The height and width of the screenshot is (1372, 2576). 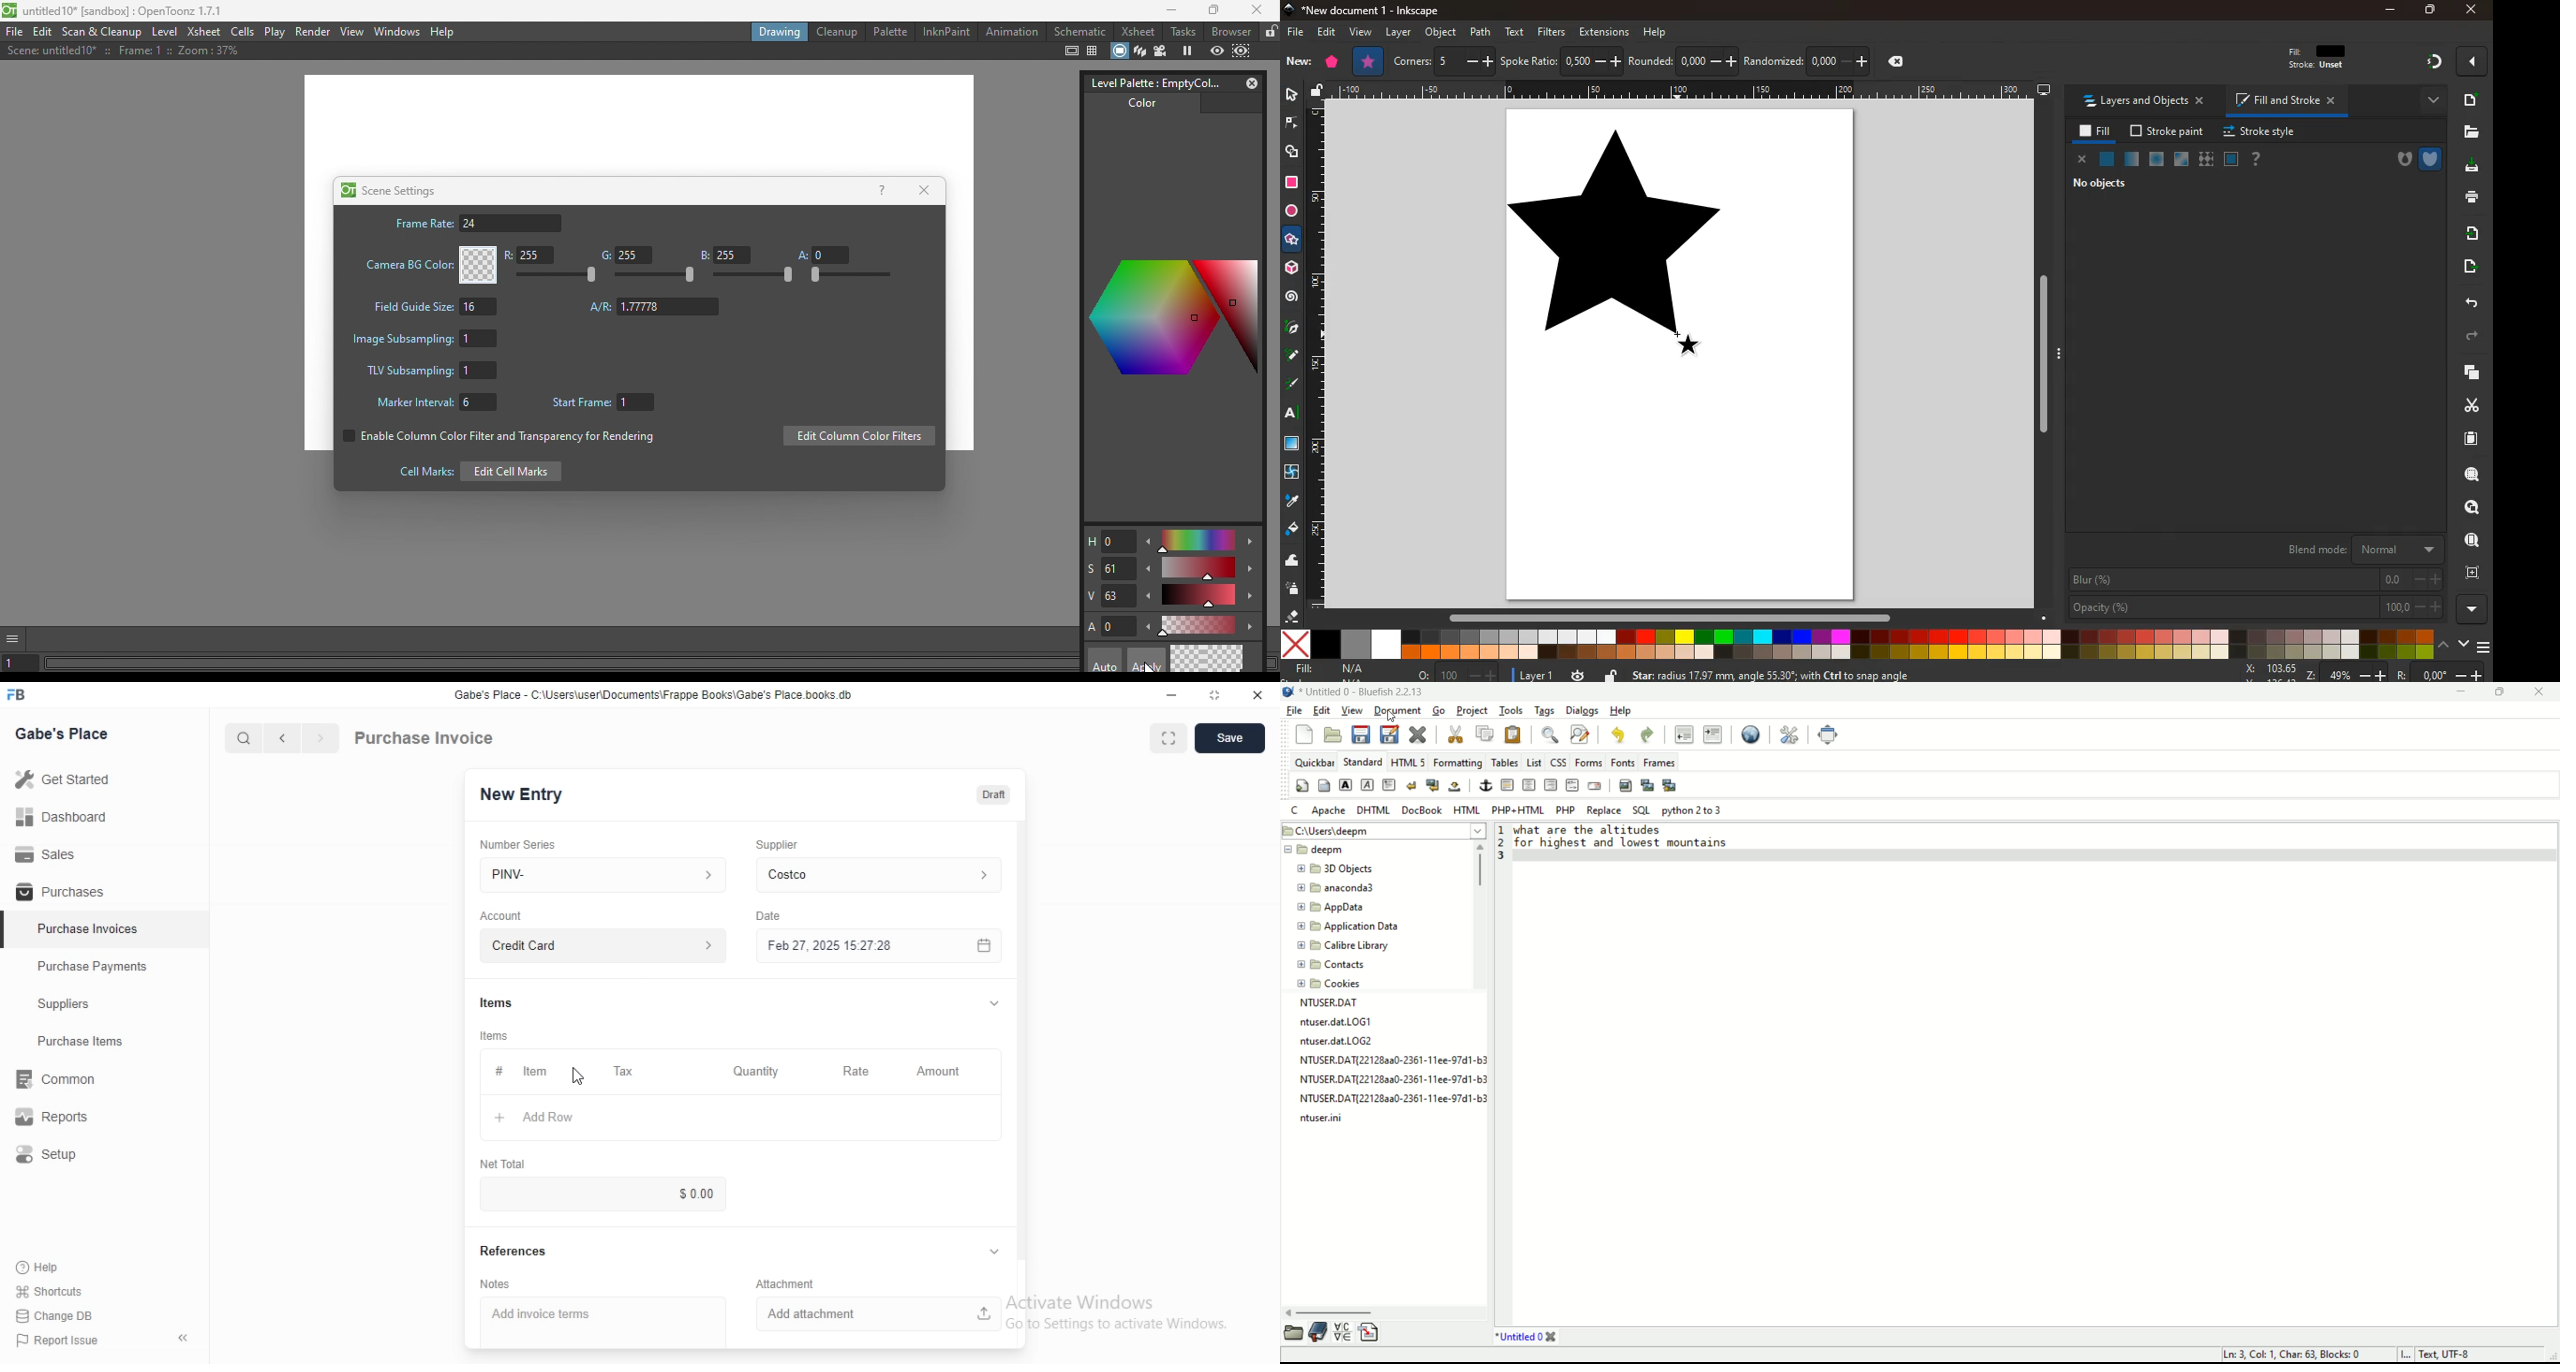 I want to click on text, UTF-8, so click(x=2453, y=1354).